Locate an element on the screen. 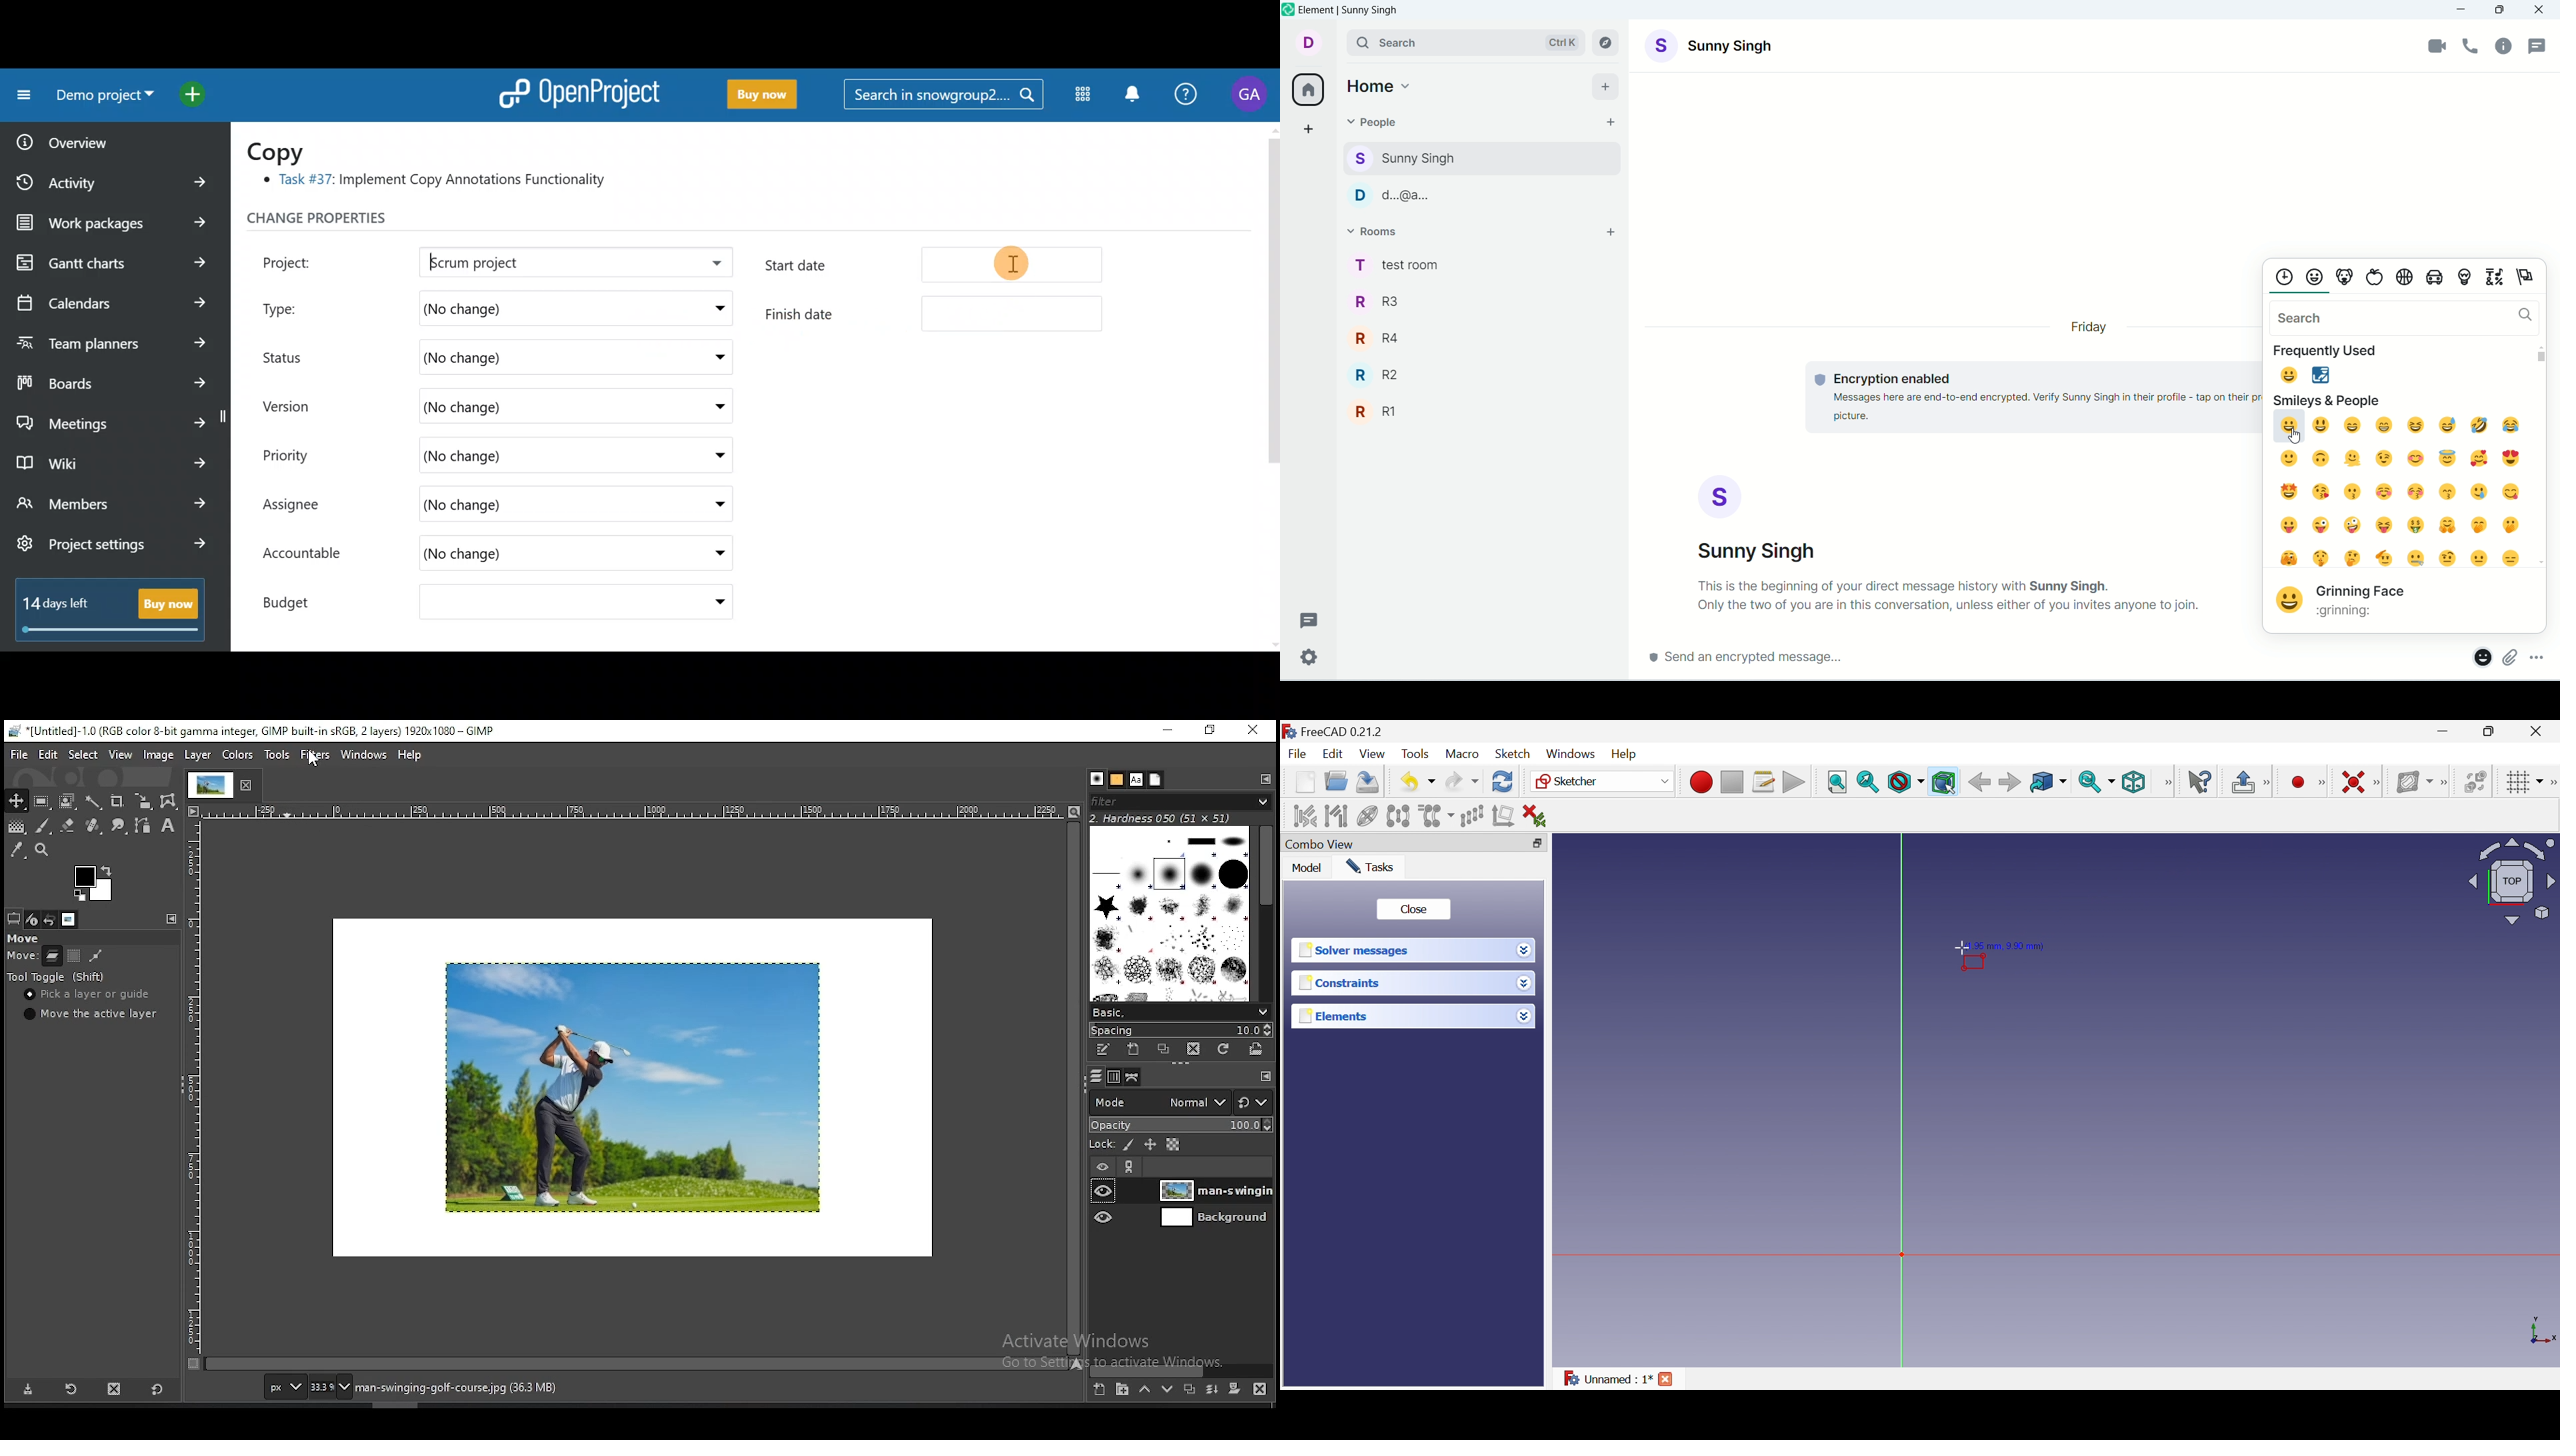 This screenshot has width=2576, height=1456. scroll down is located at coordinates (2539, 562).